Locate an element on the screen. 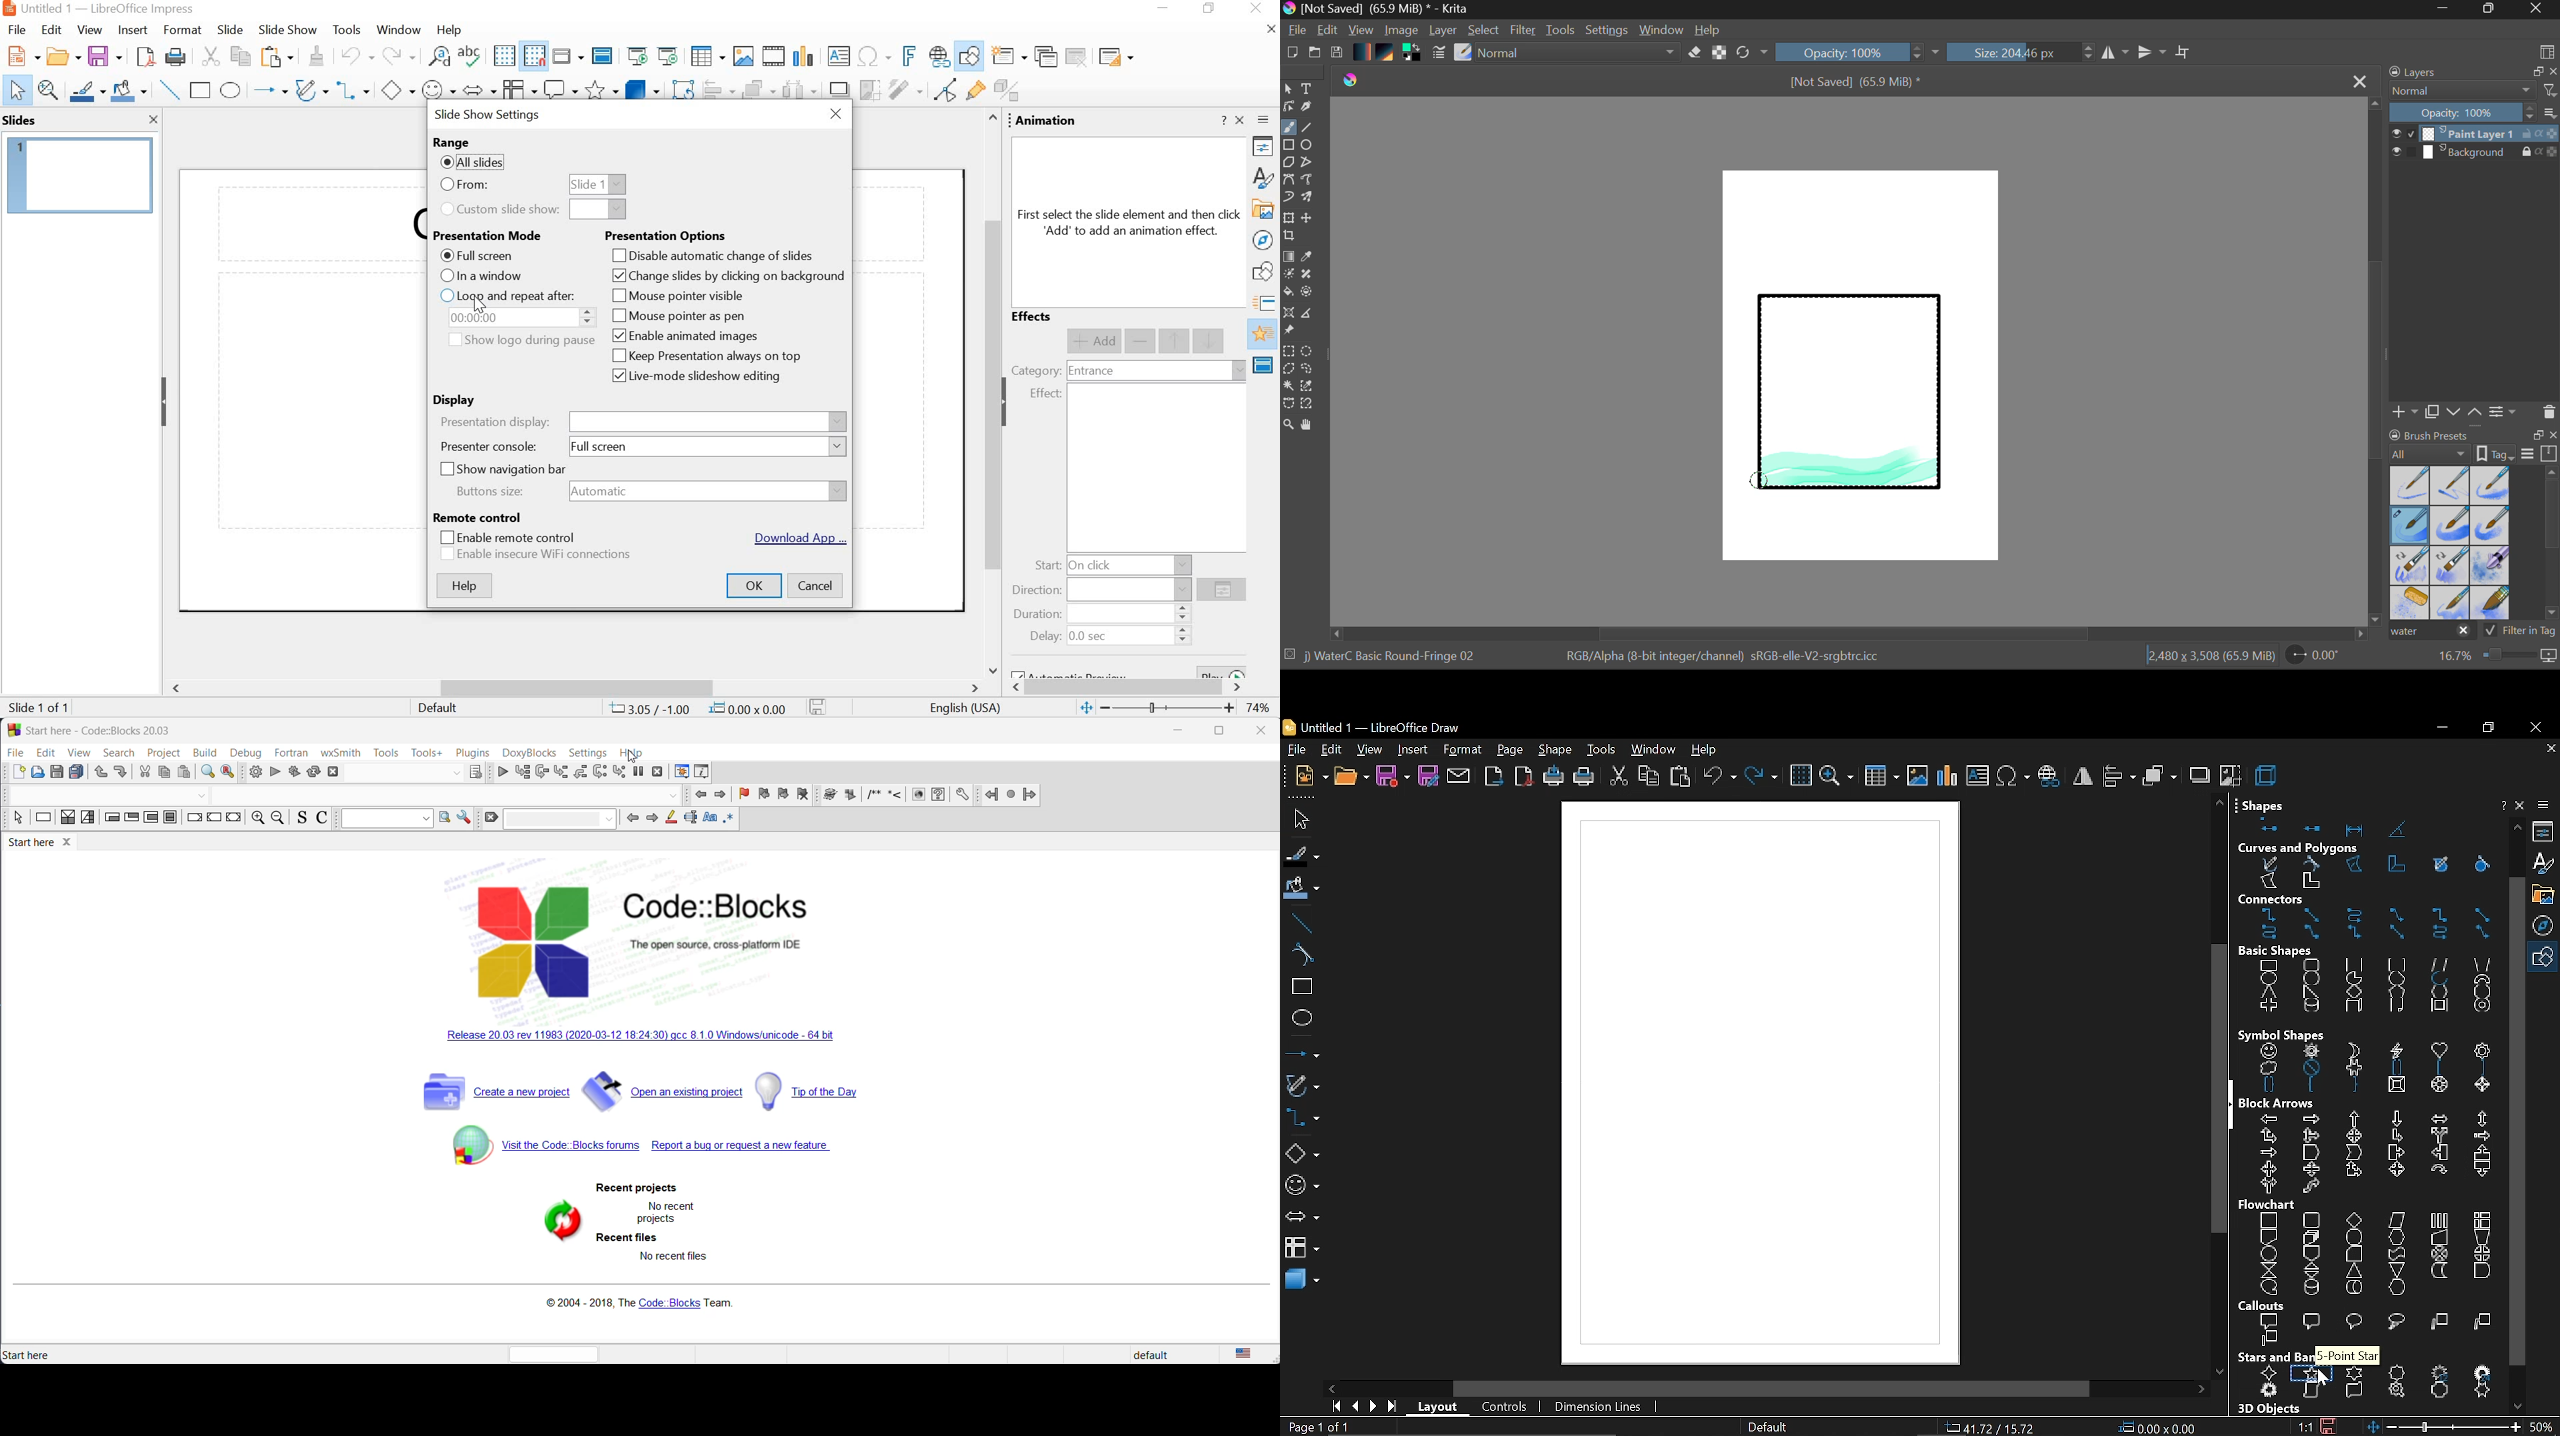 The image size is (2576, 1456). on click is located at coordinates (1093, 565).